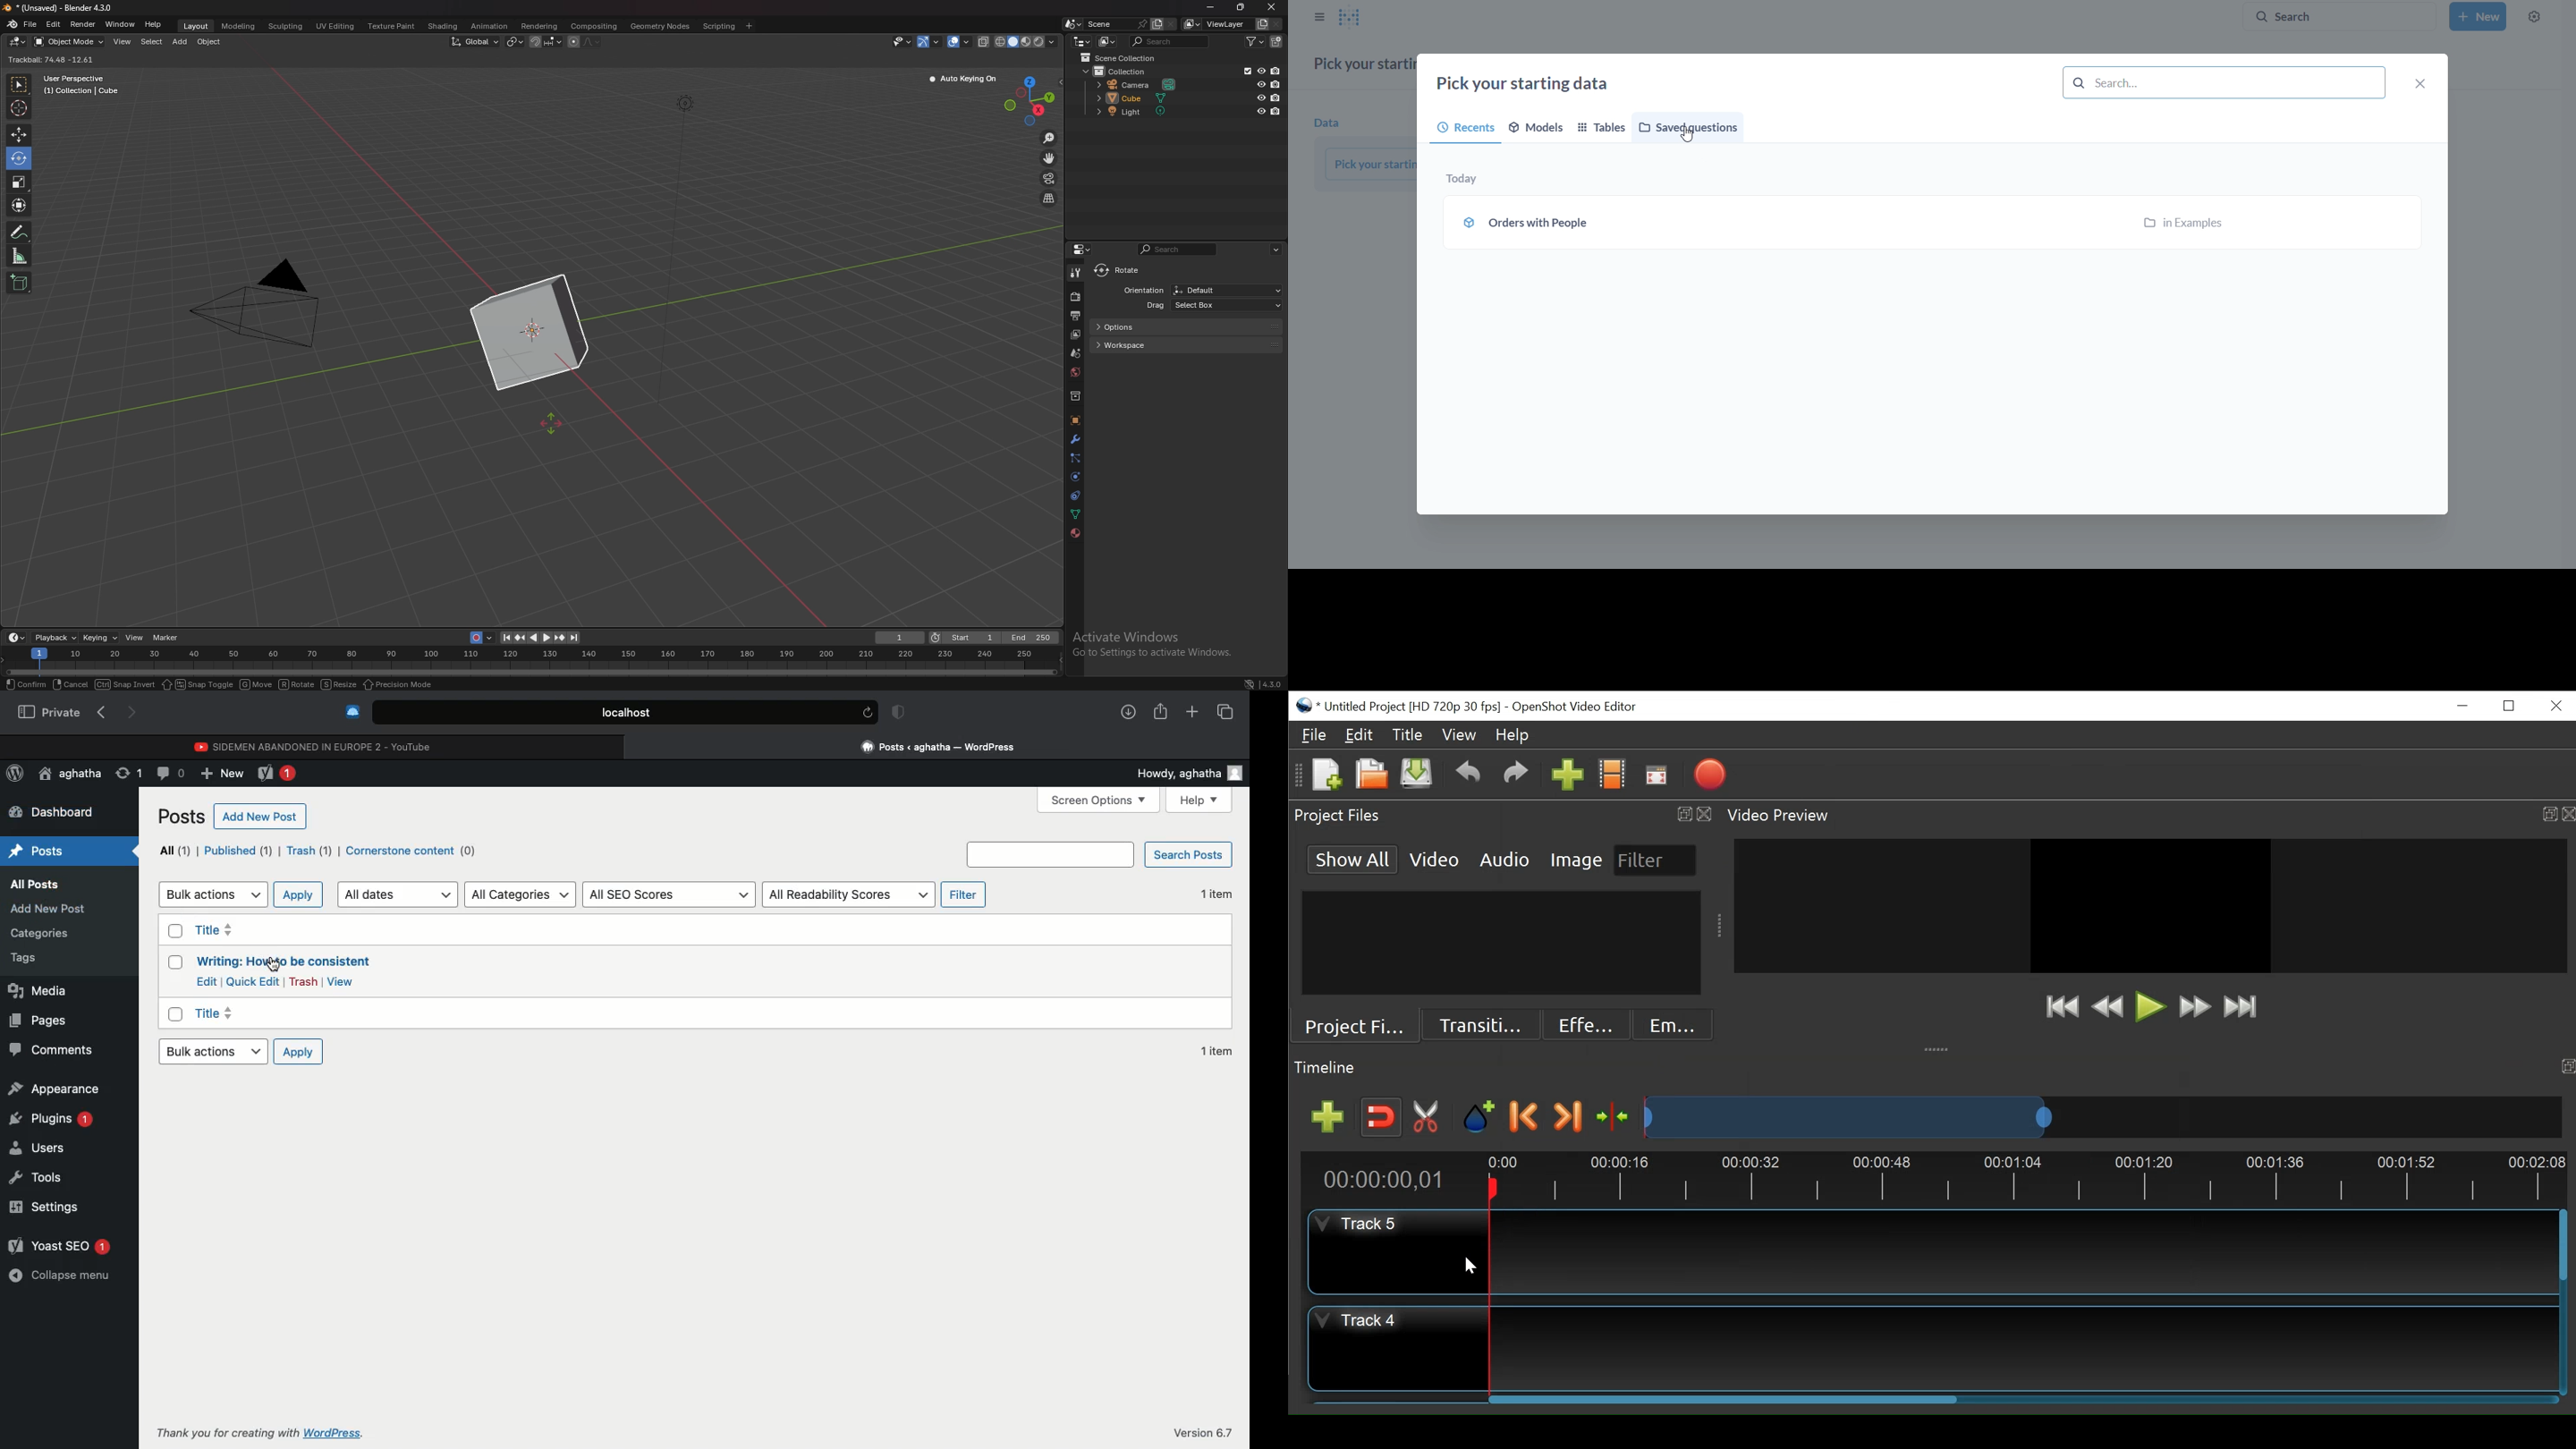  I want to click on disable in render, so click(1277, 111).